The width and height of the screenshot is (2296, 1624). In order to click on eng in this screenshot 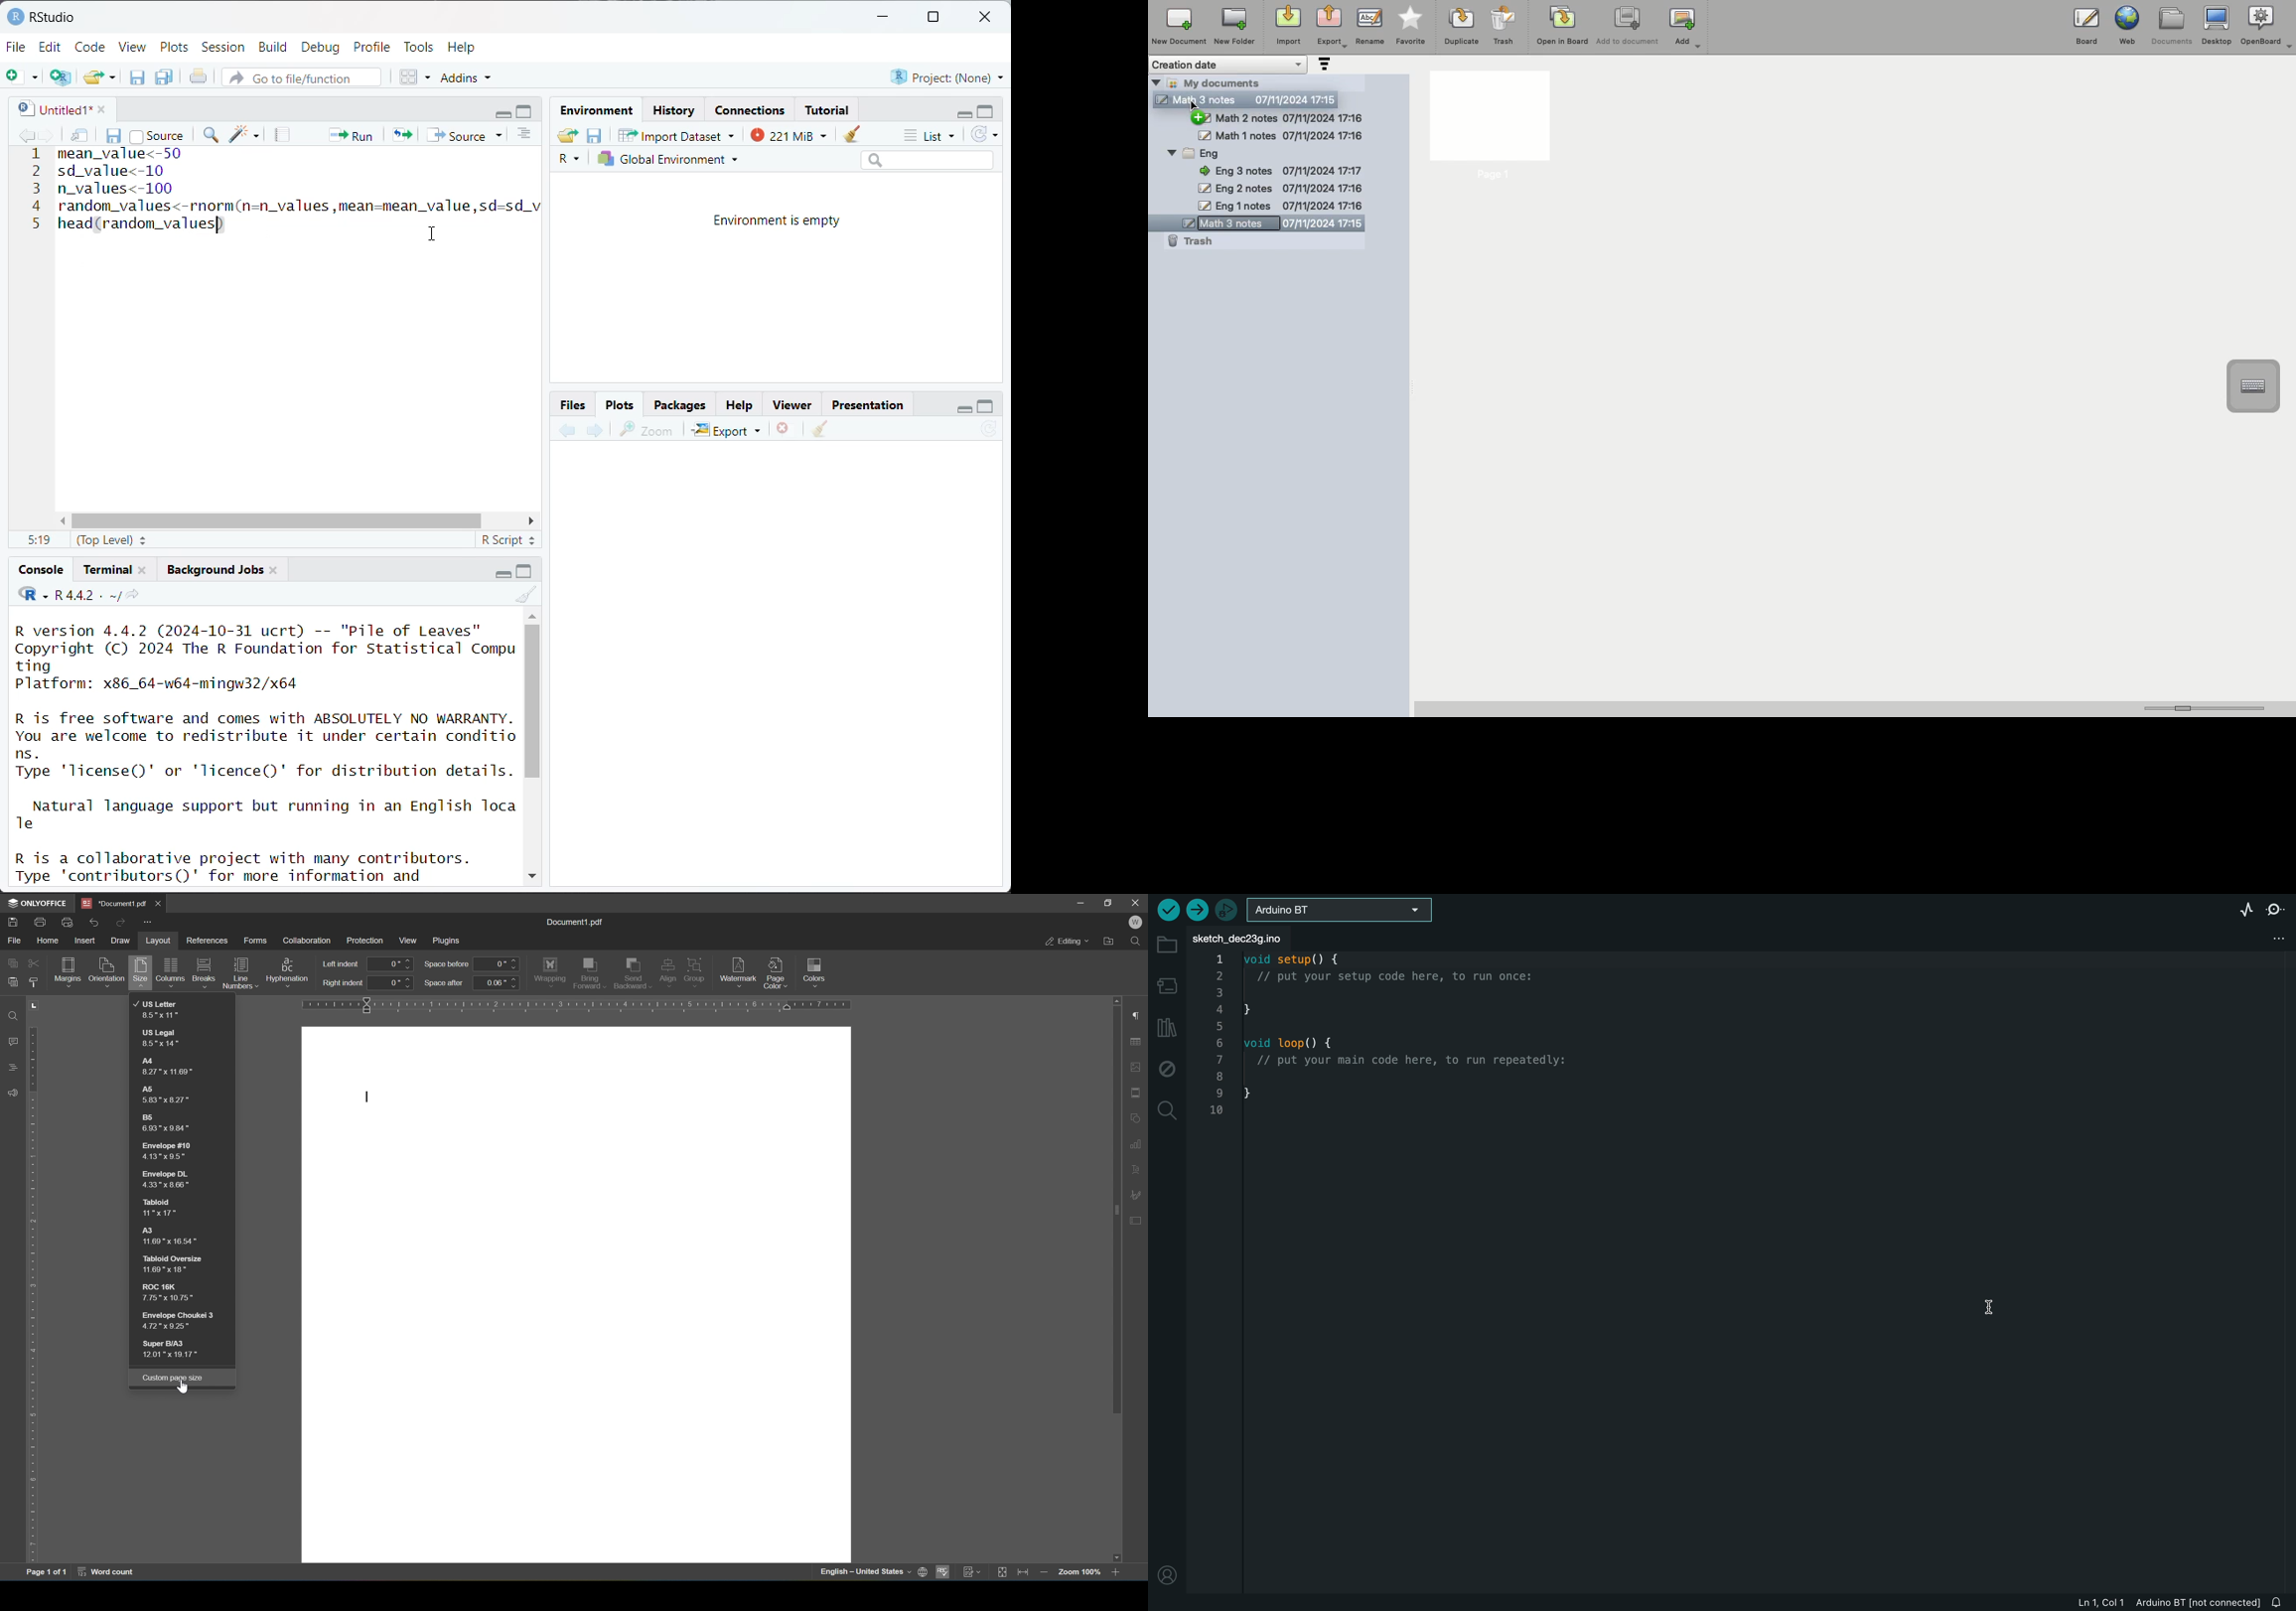, I will do `click(1279, 153)`.